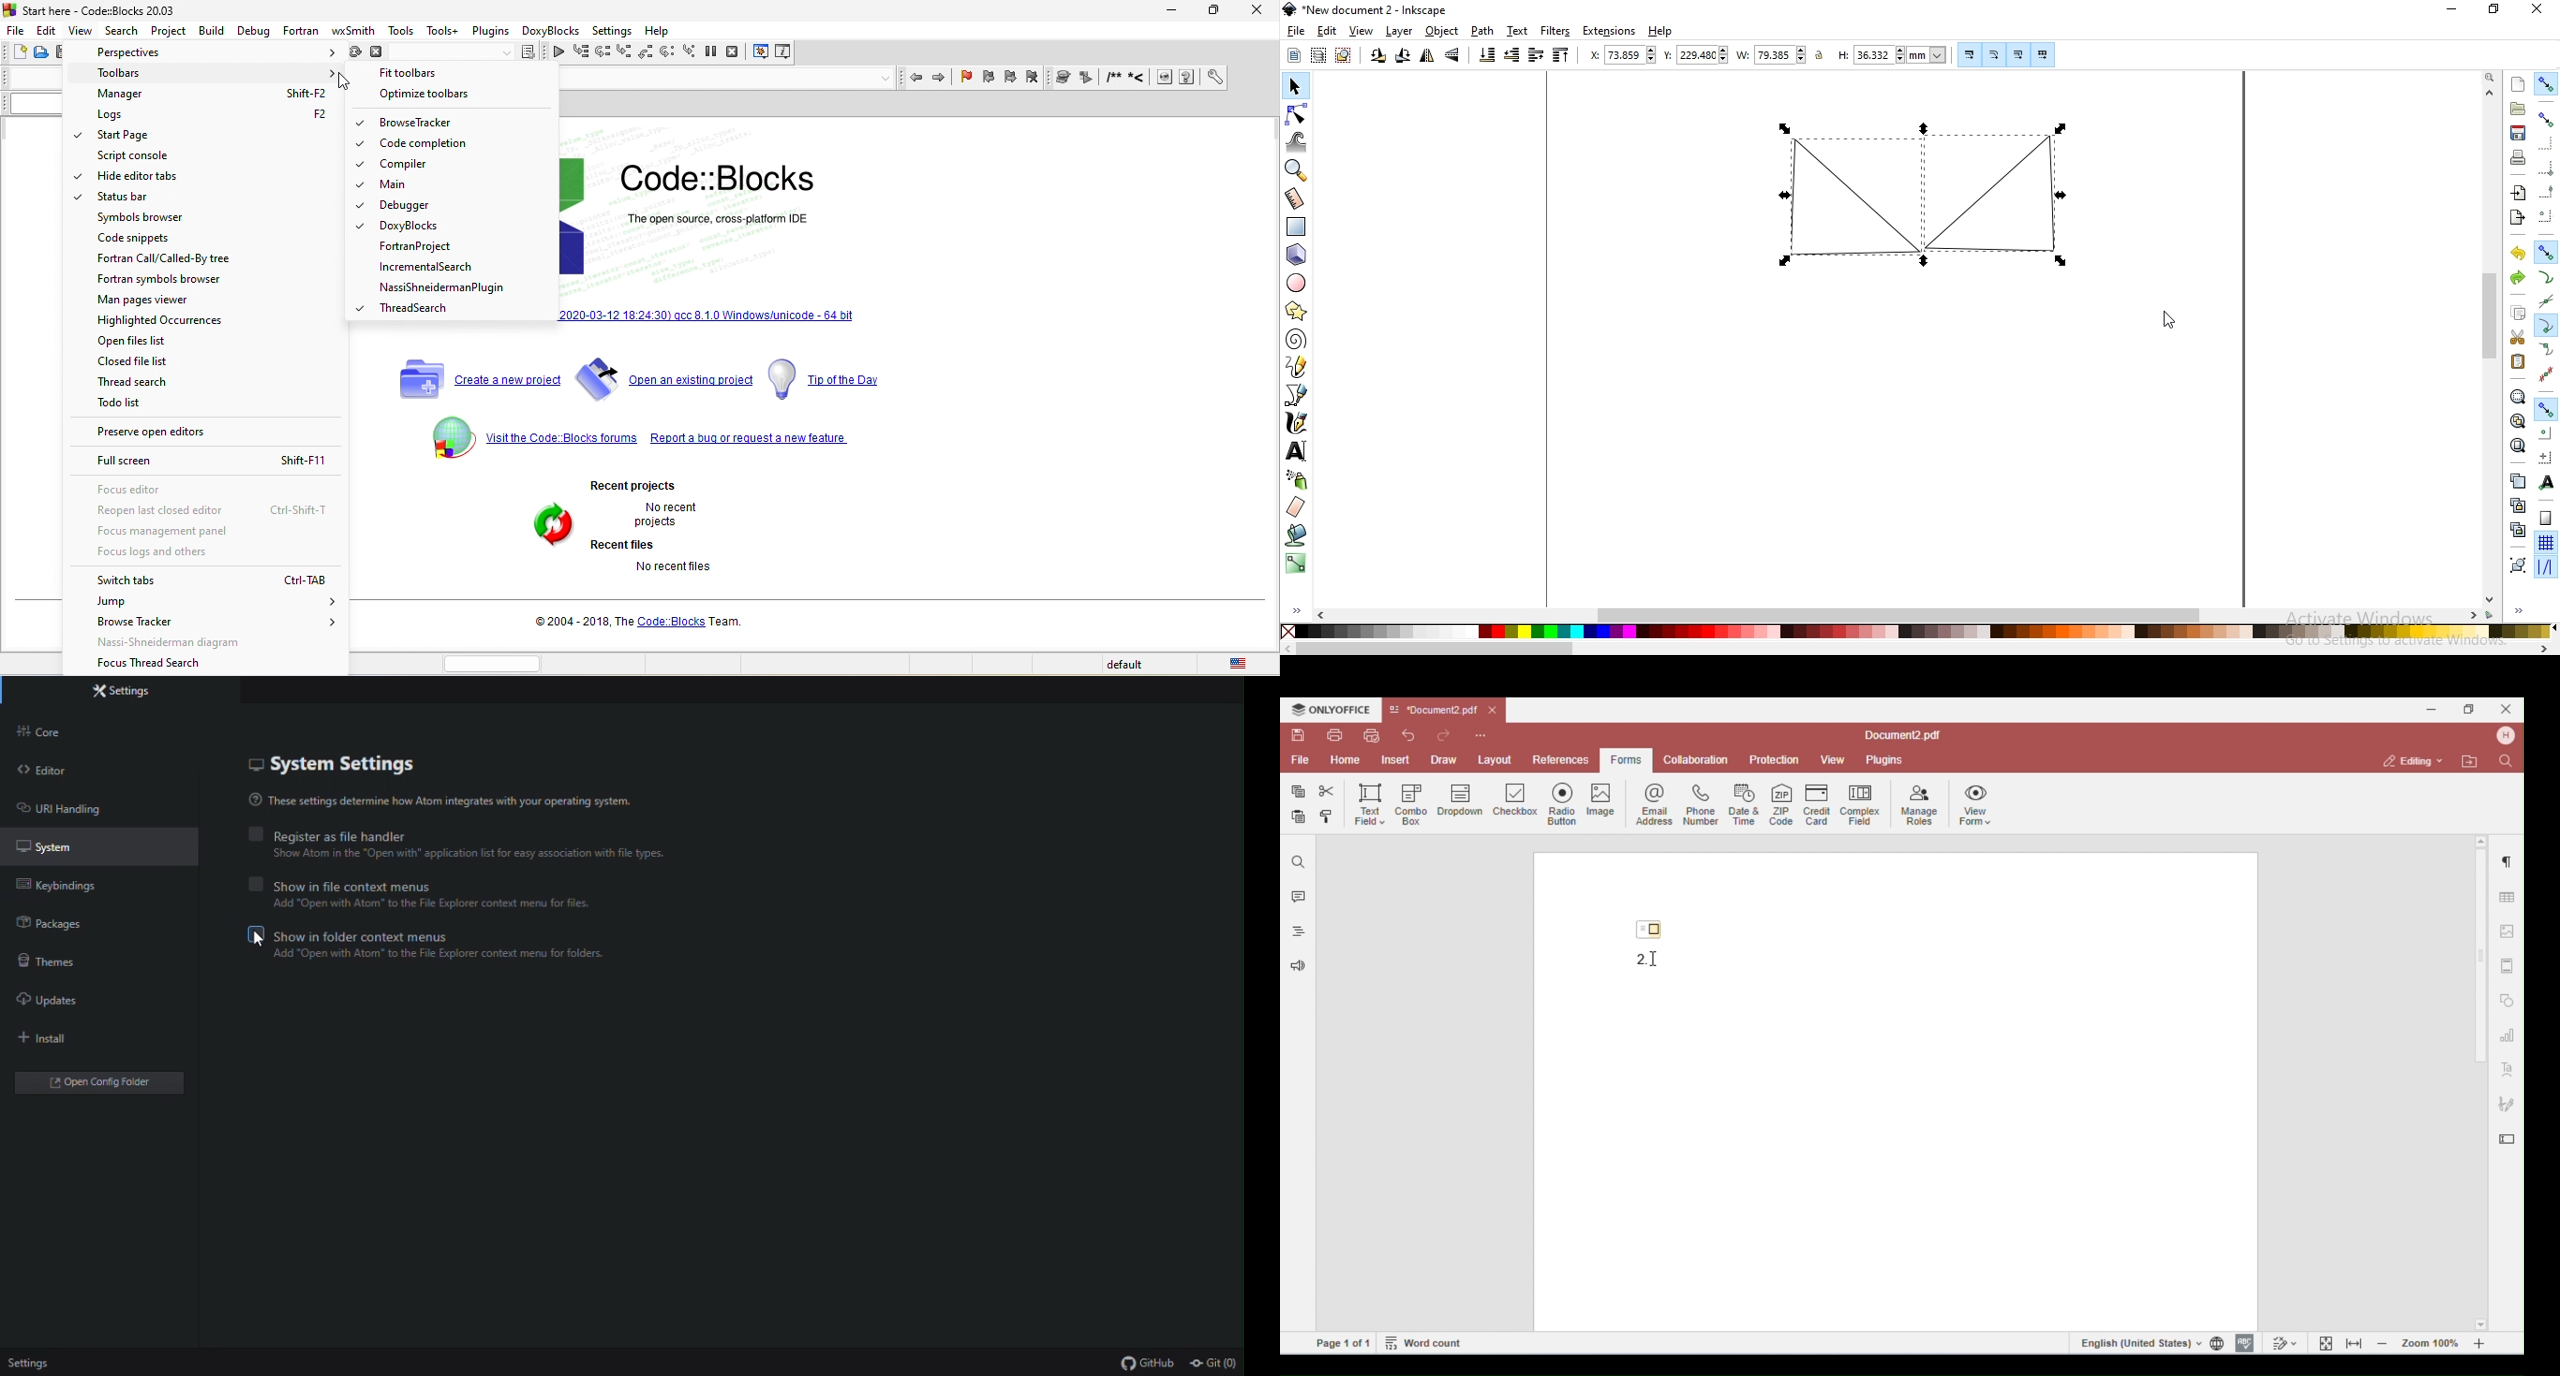 The height and width of the screenshot is (1400, 2576). What do you see at coordinates (2516, 336) in the screenshot?
I see `cut selection to clipboard` at bounding box center [2516, 336].